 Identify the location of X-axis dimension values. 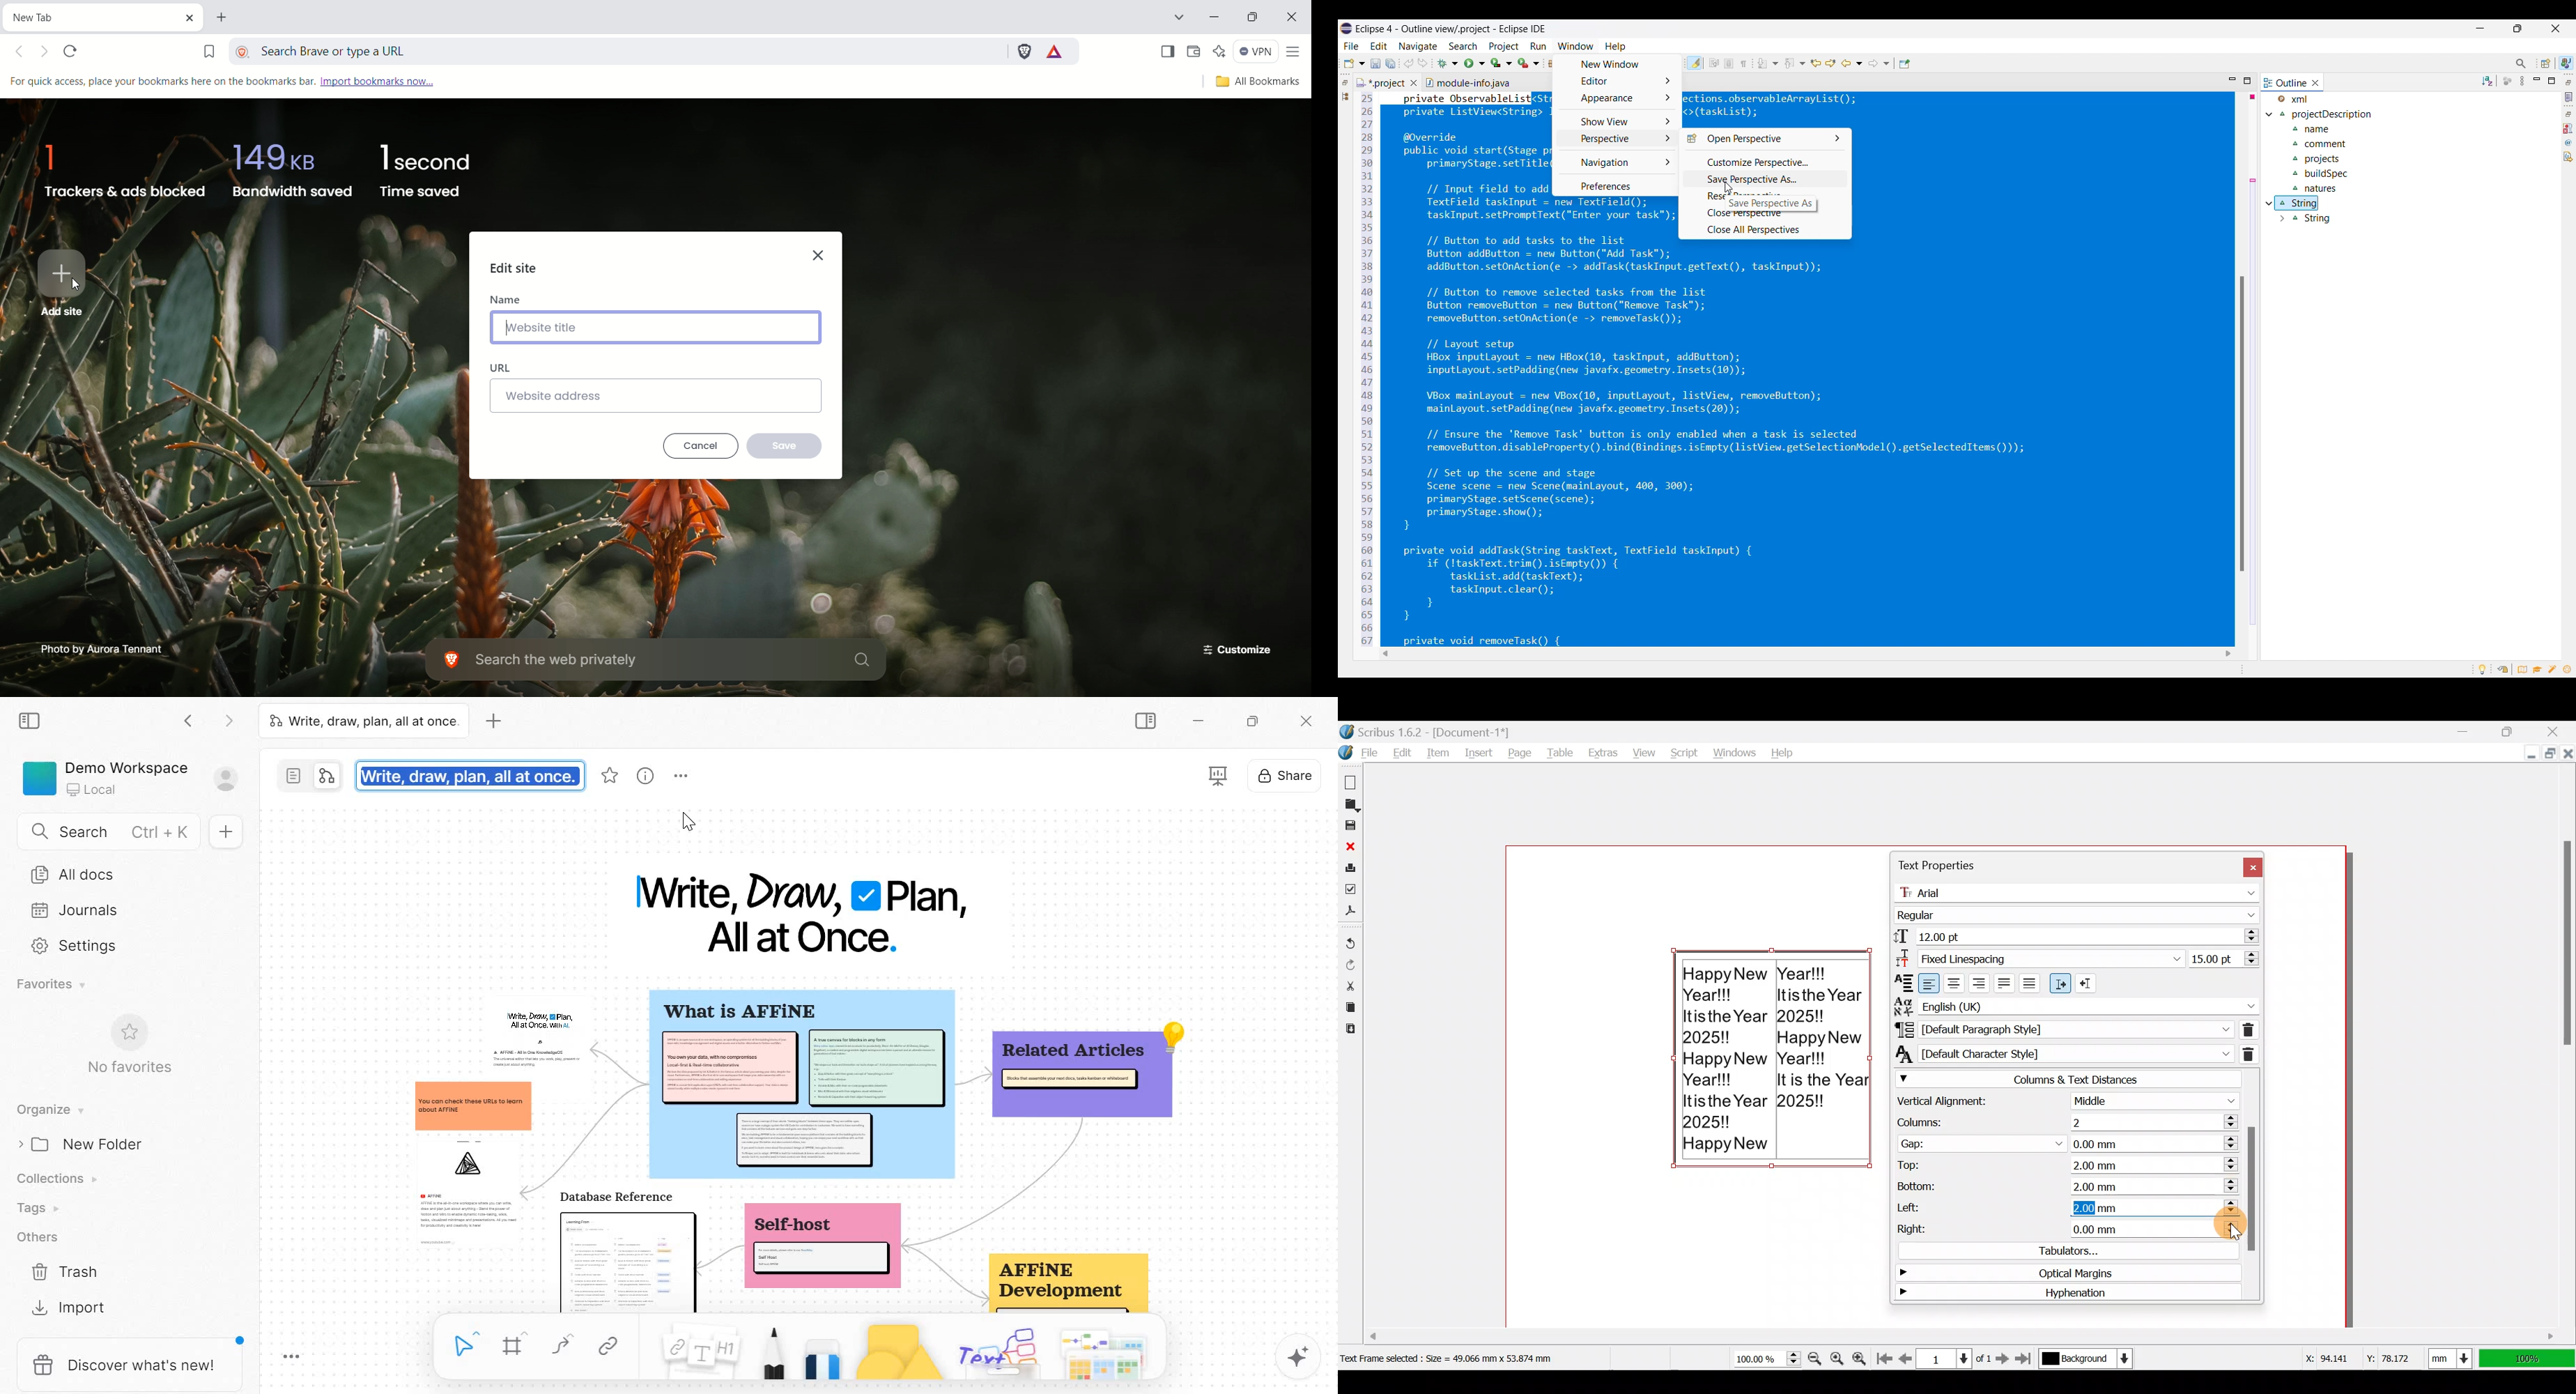
(2329, 1355).